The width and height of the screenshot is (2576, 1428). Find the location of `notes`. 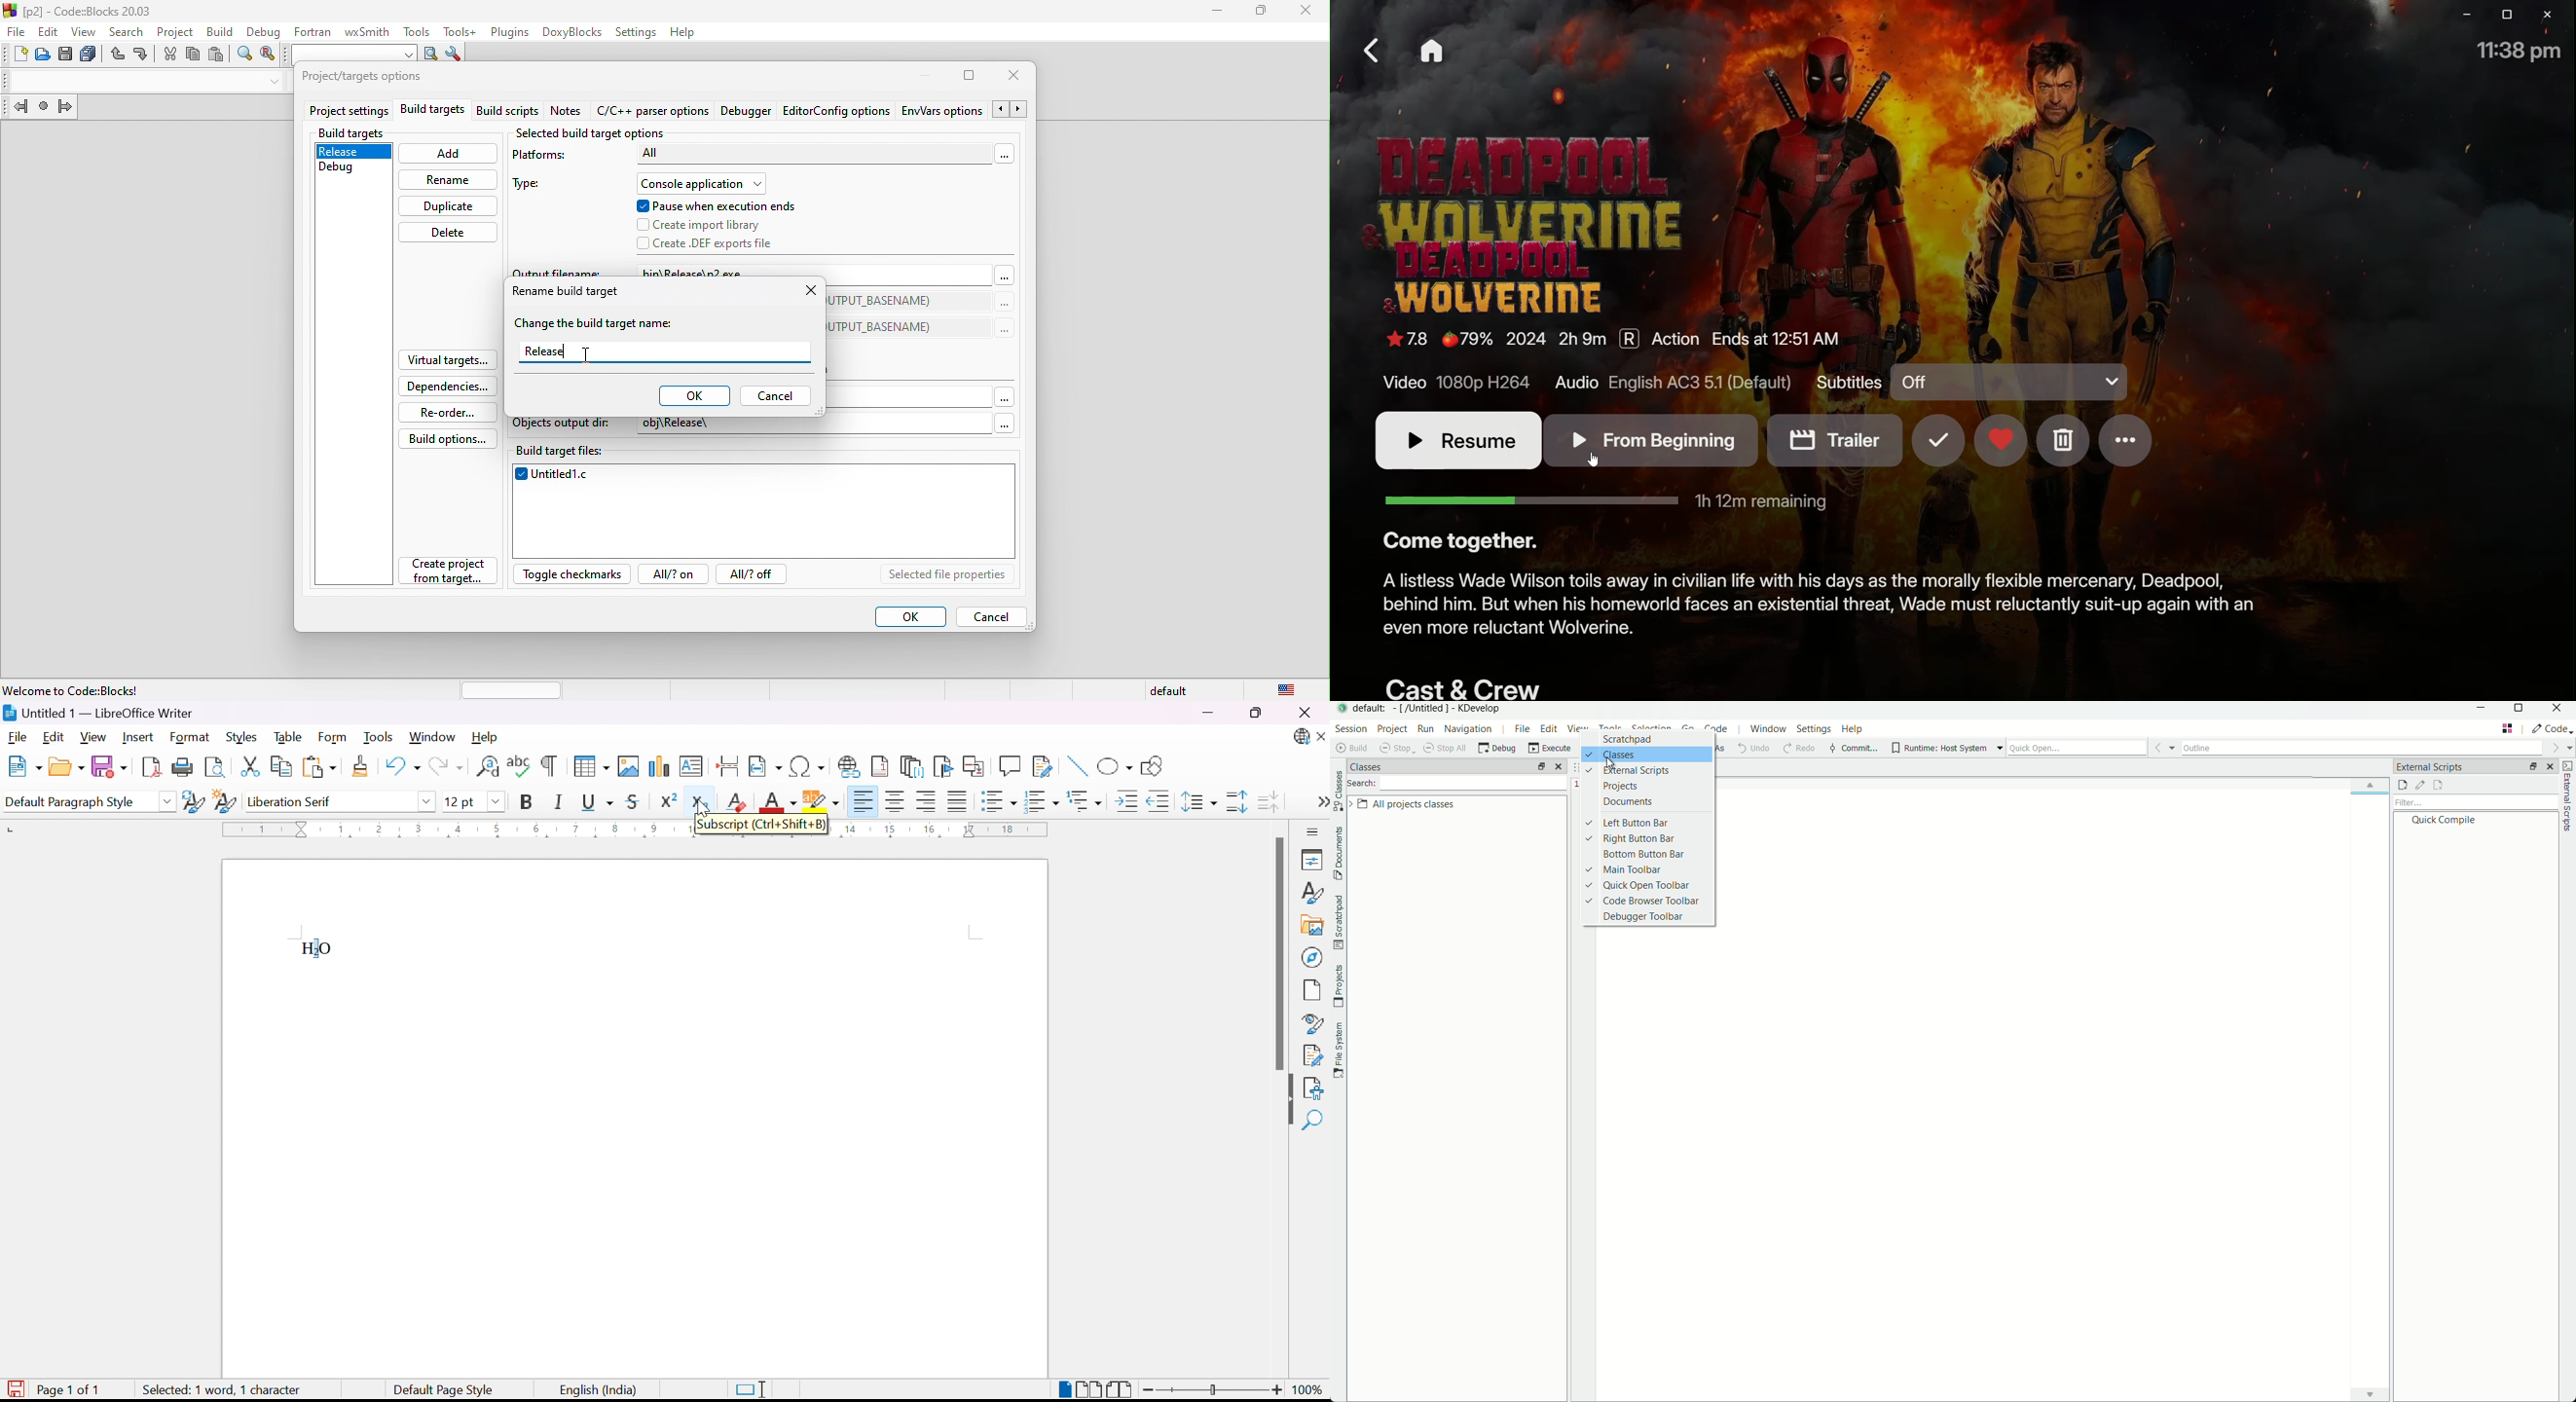

notes is located at coordinates (573, 112).